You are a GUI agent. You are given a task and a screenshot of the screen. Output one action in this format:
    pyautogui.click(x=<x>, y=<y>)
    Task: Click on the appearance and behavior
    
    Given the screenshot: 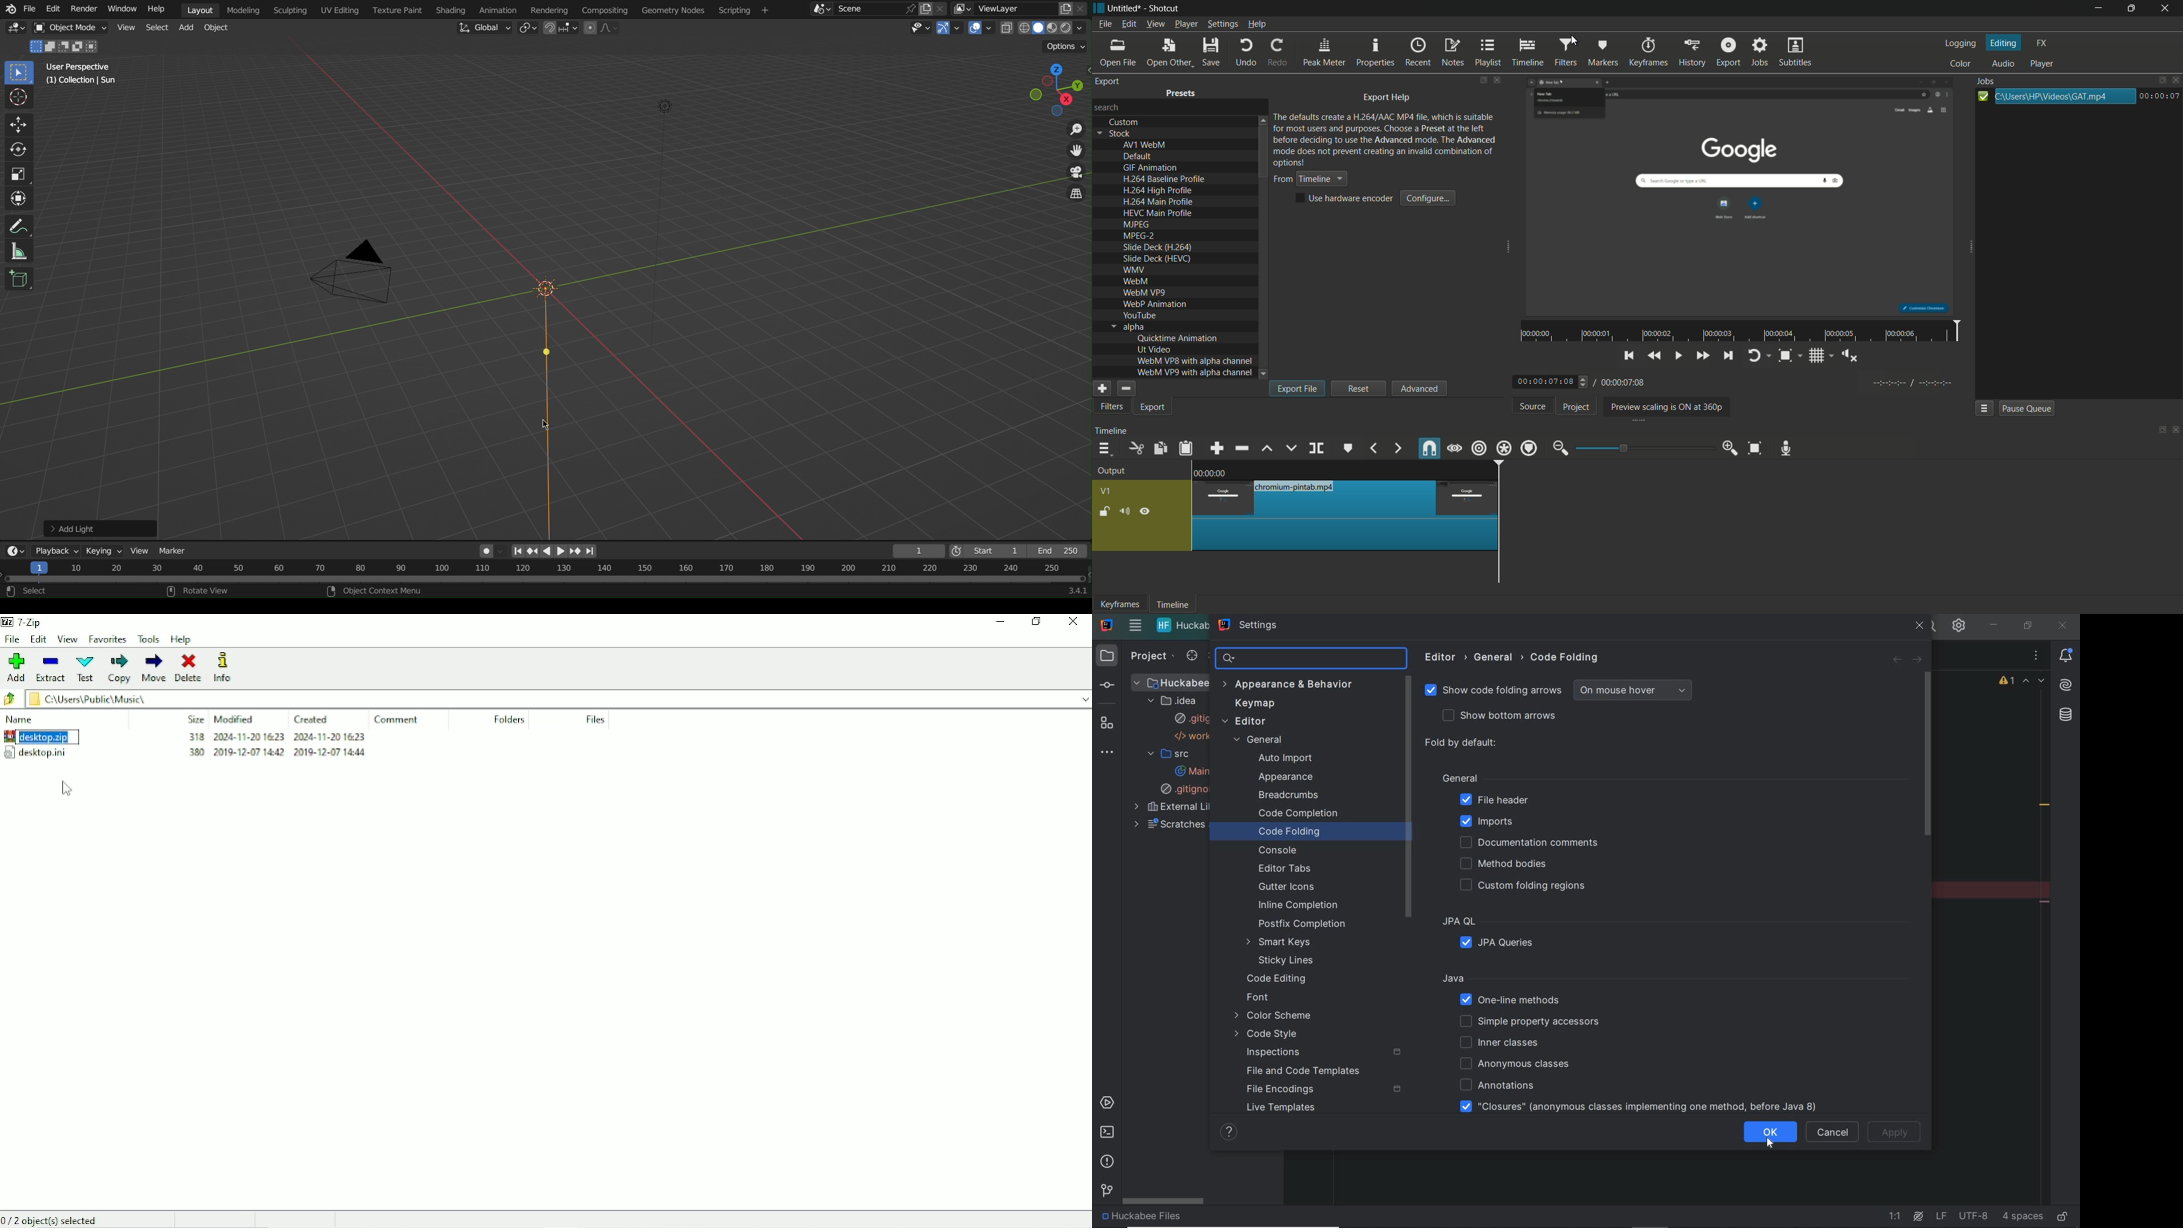 What is the action you would take?
    pyautogui.click(x=1290, y=686)
    